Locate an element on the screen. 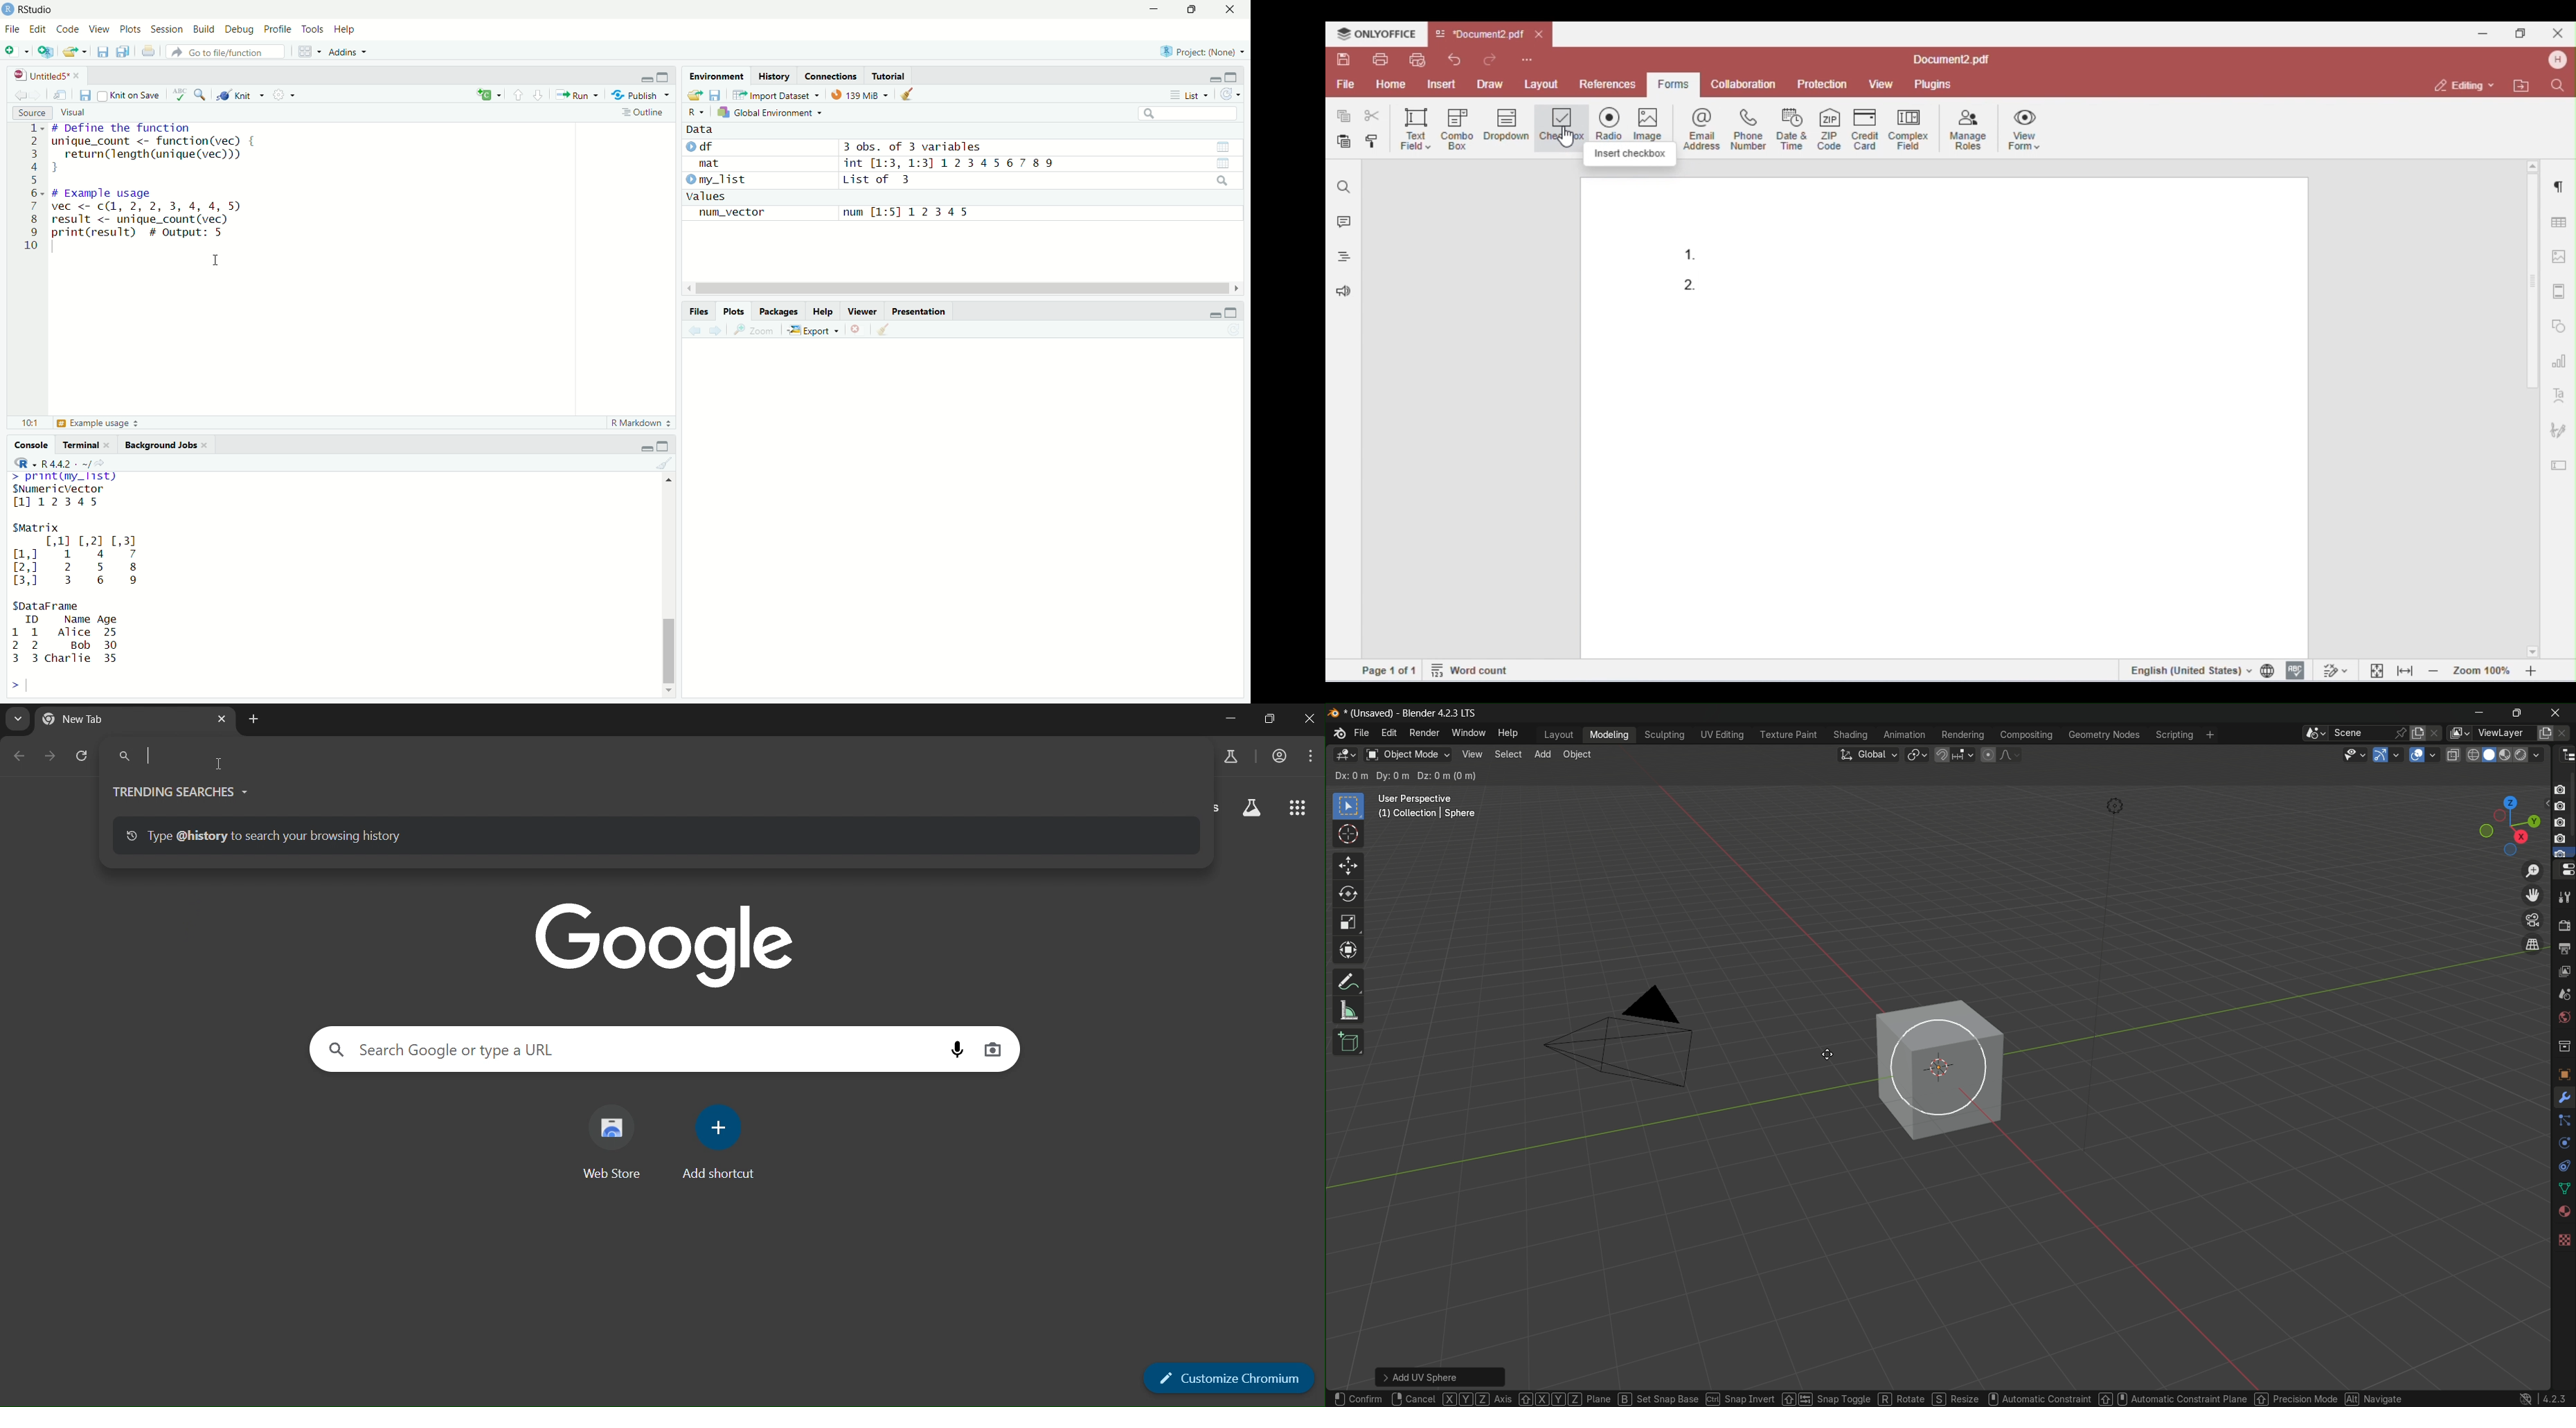  back is located at coordinates (696, 331).